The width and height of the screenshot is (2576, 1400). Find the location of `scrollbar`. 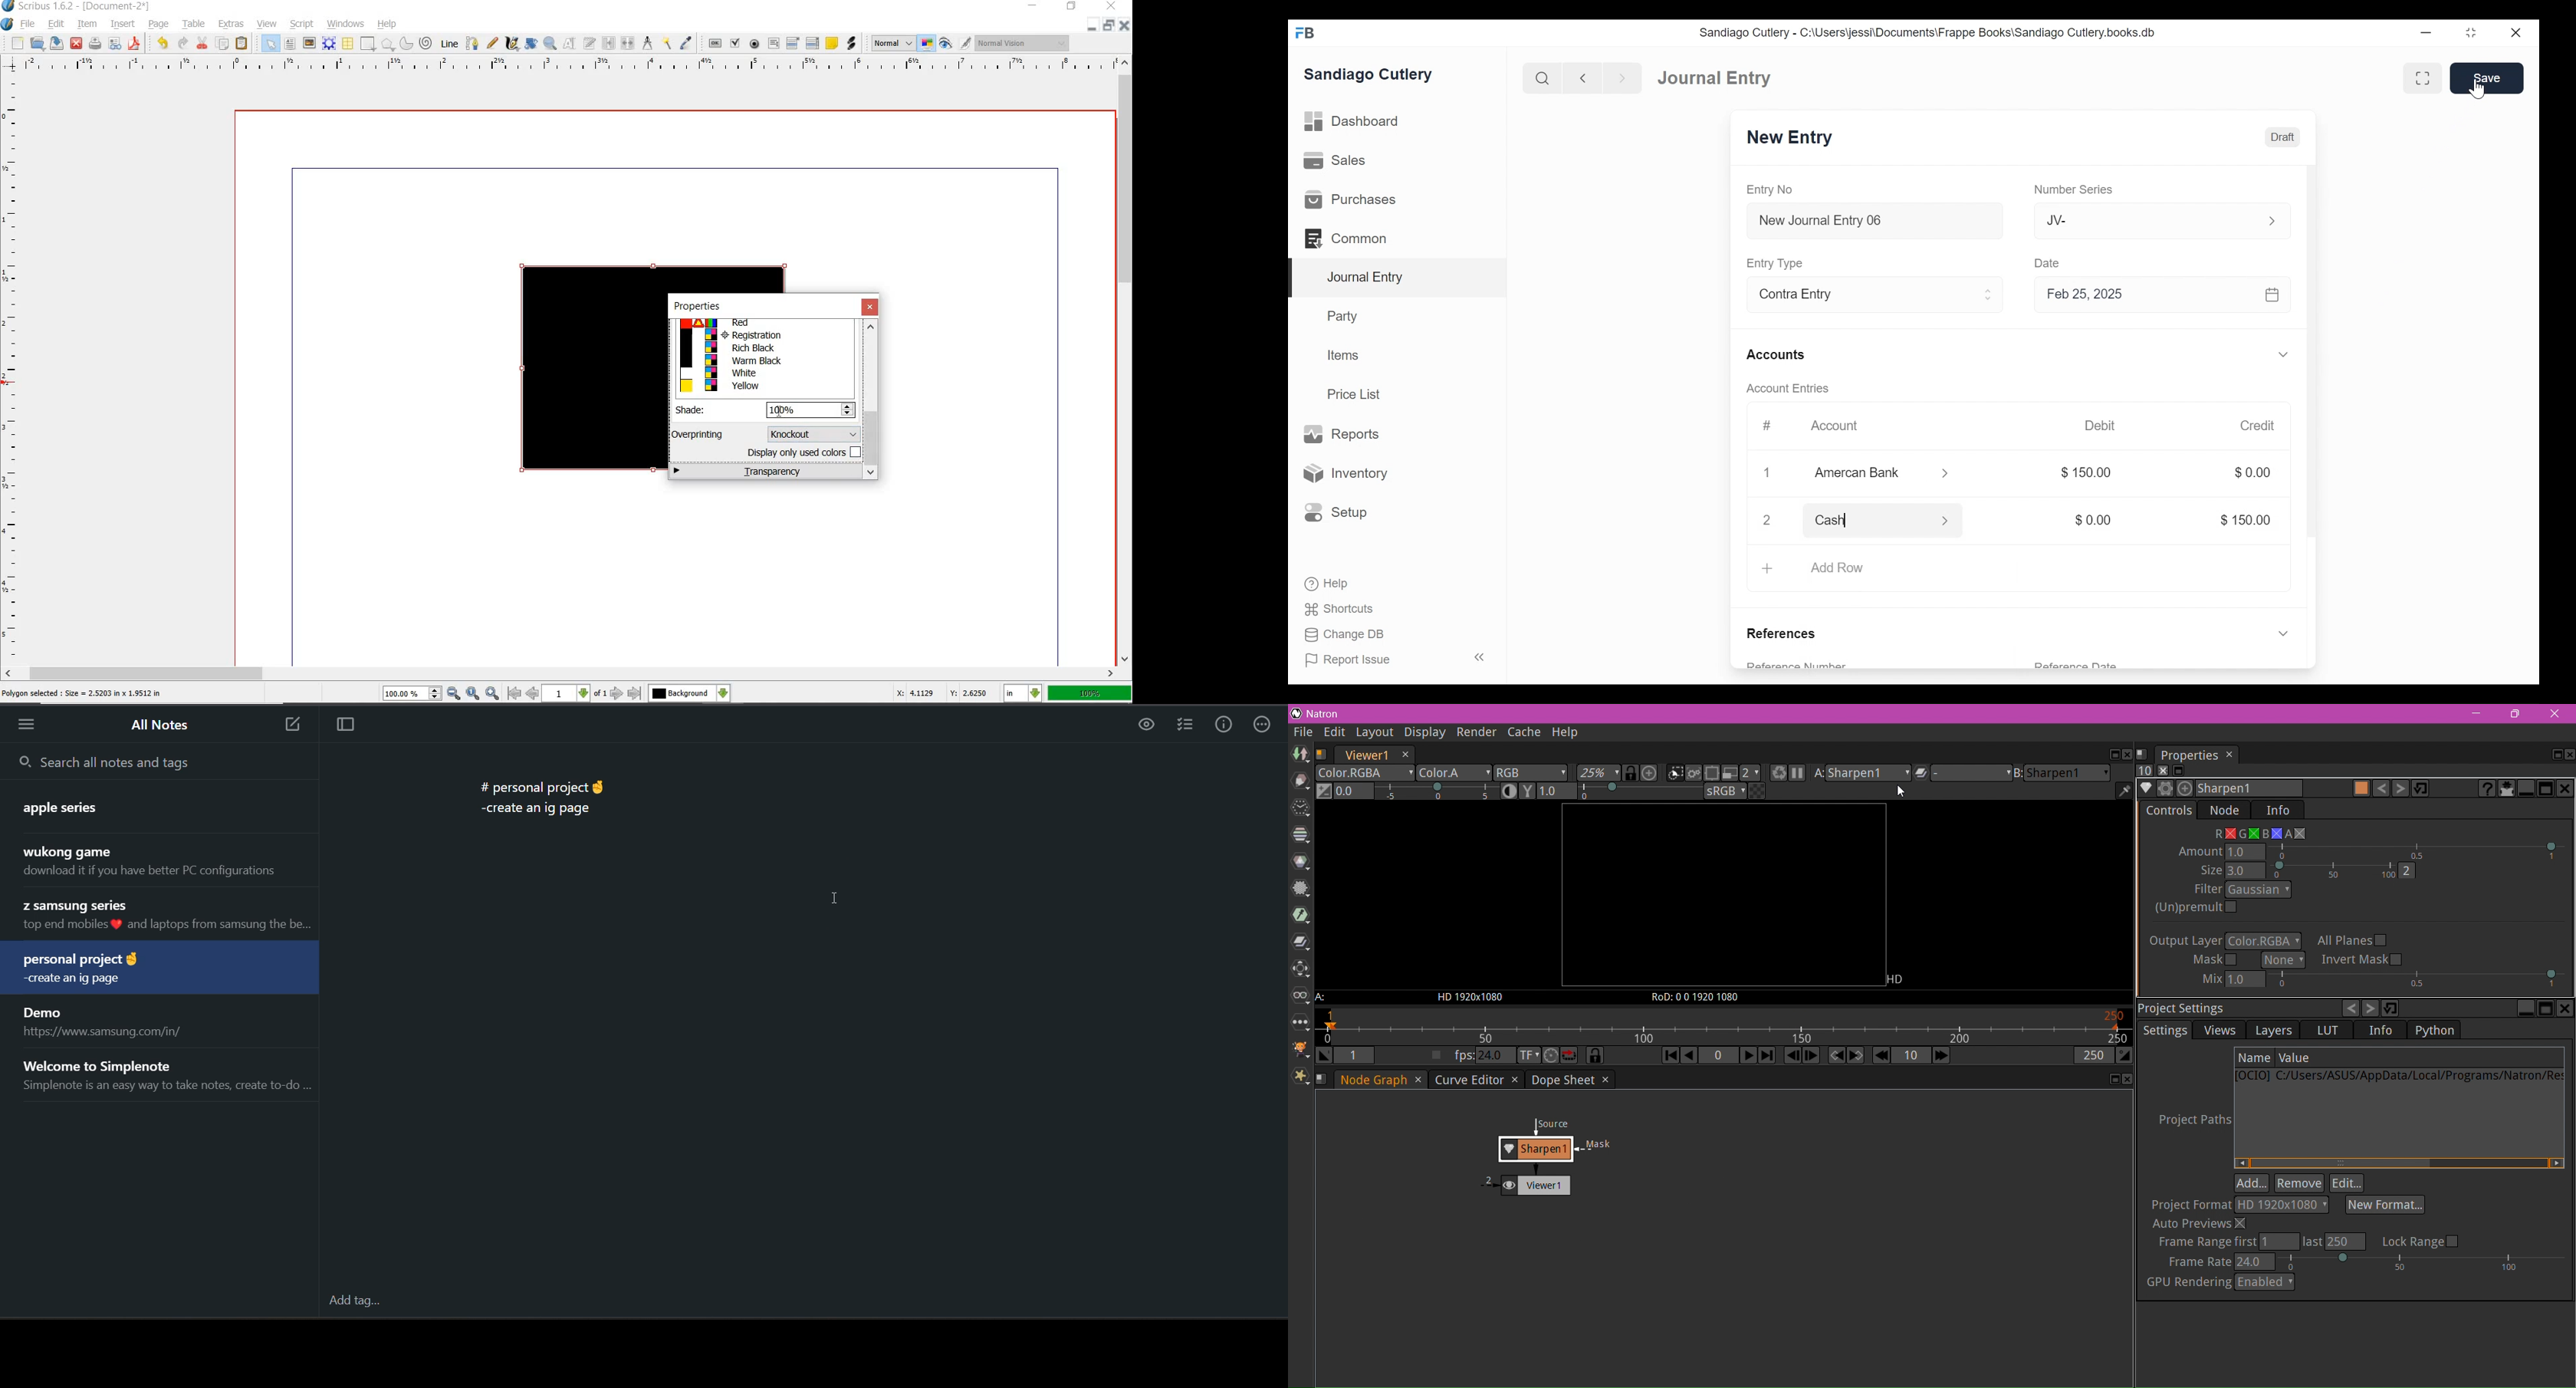

scrollbar is located at coordinates (560, 674).